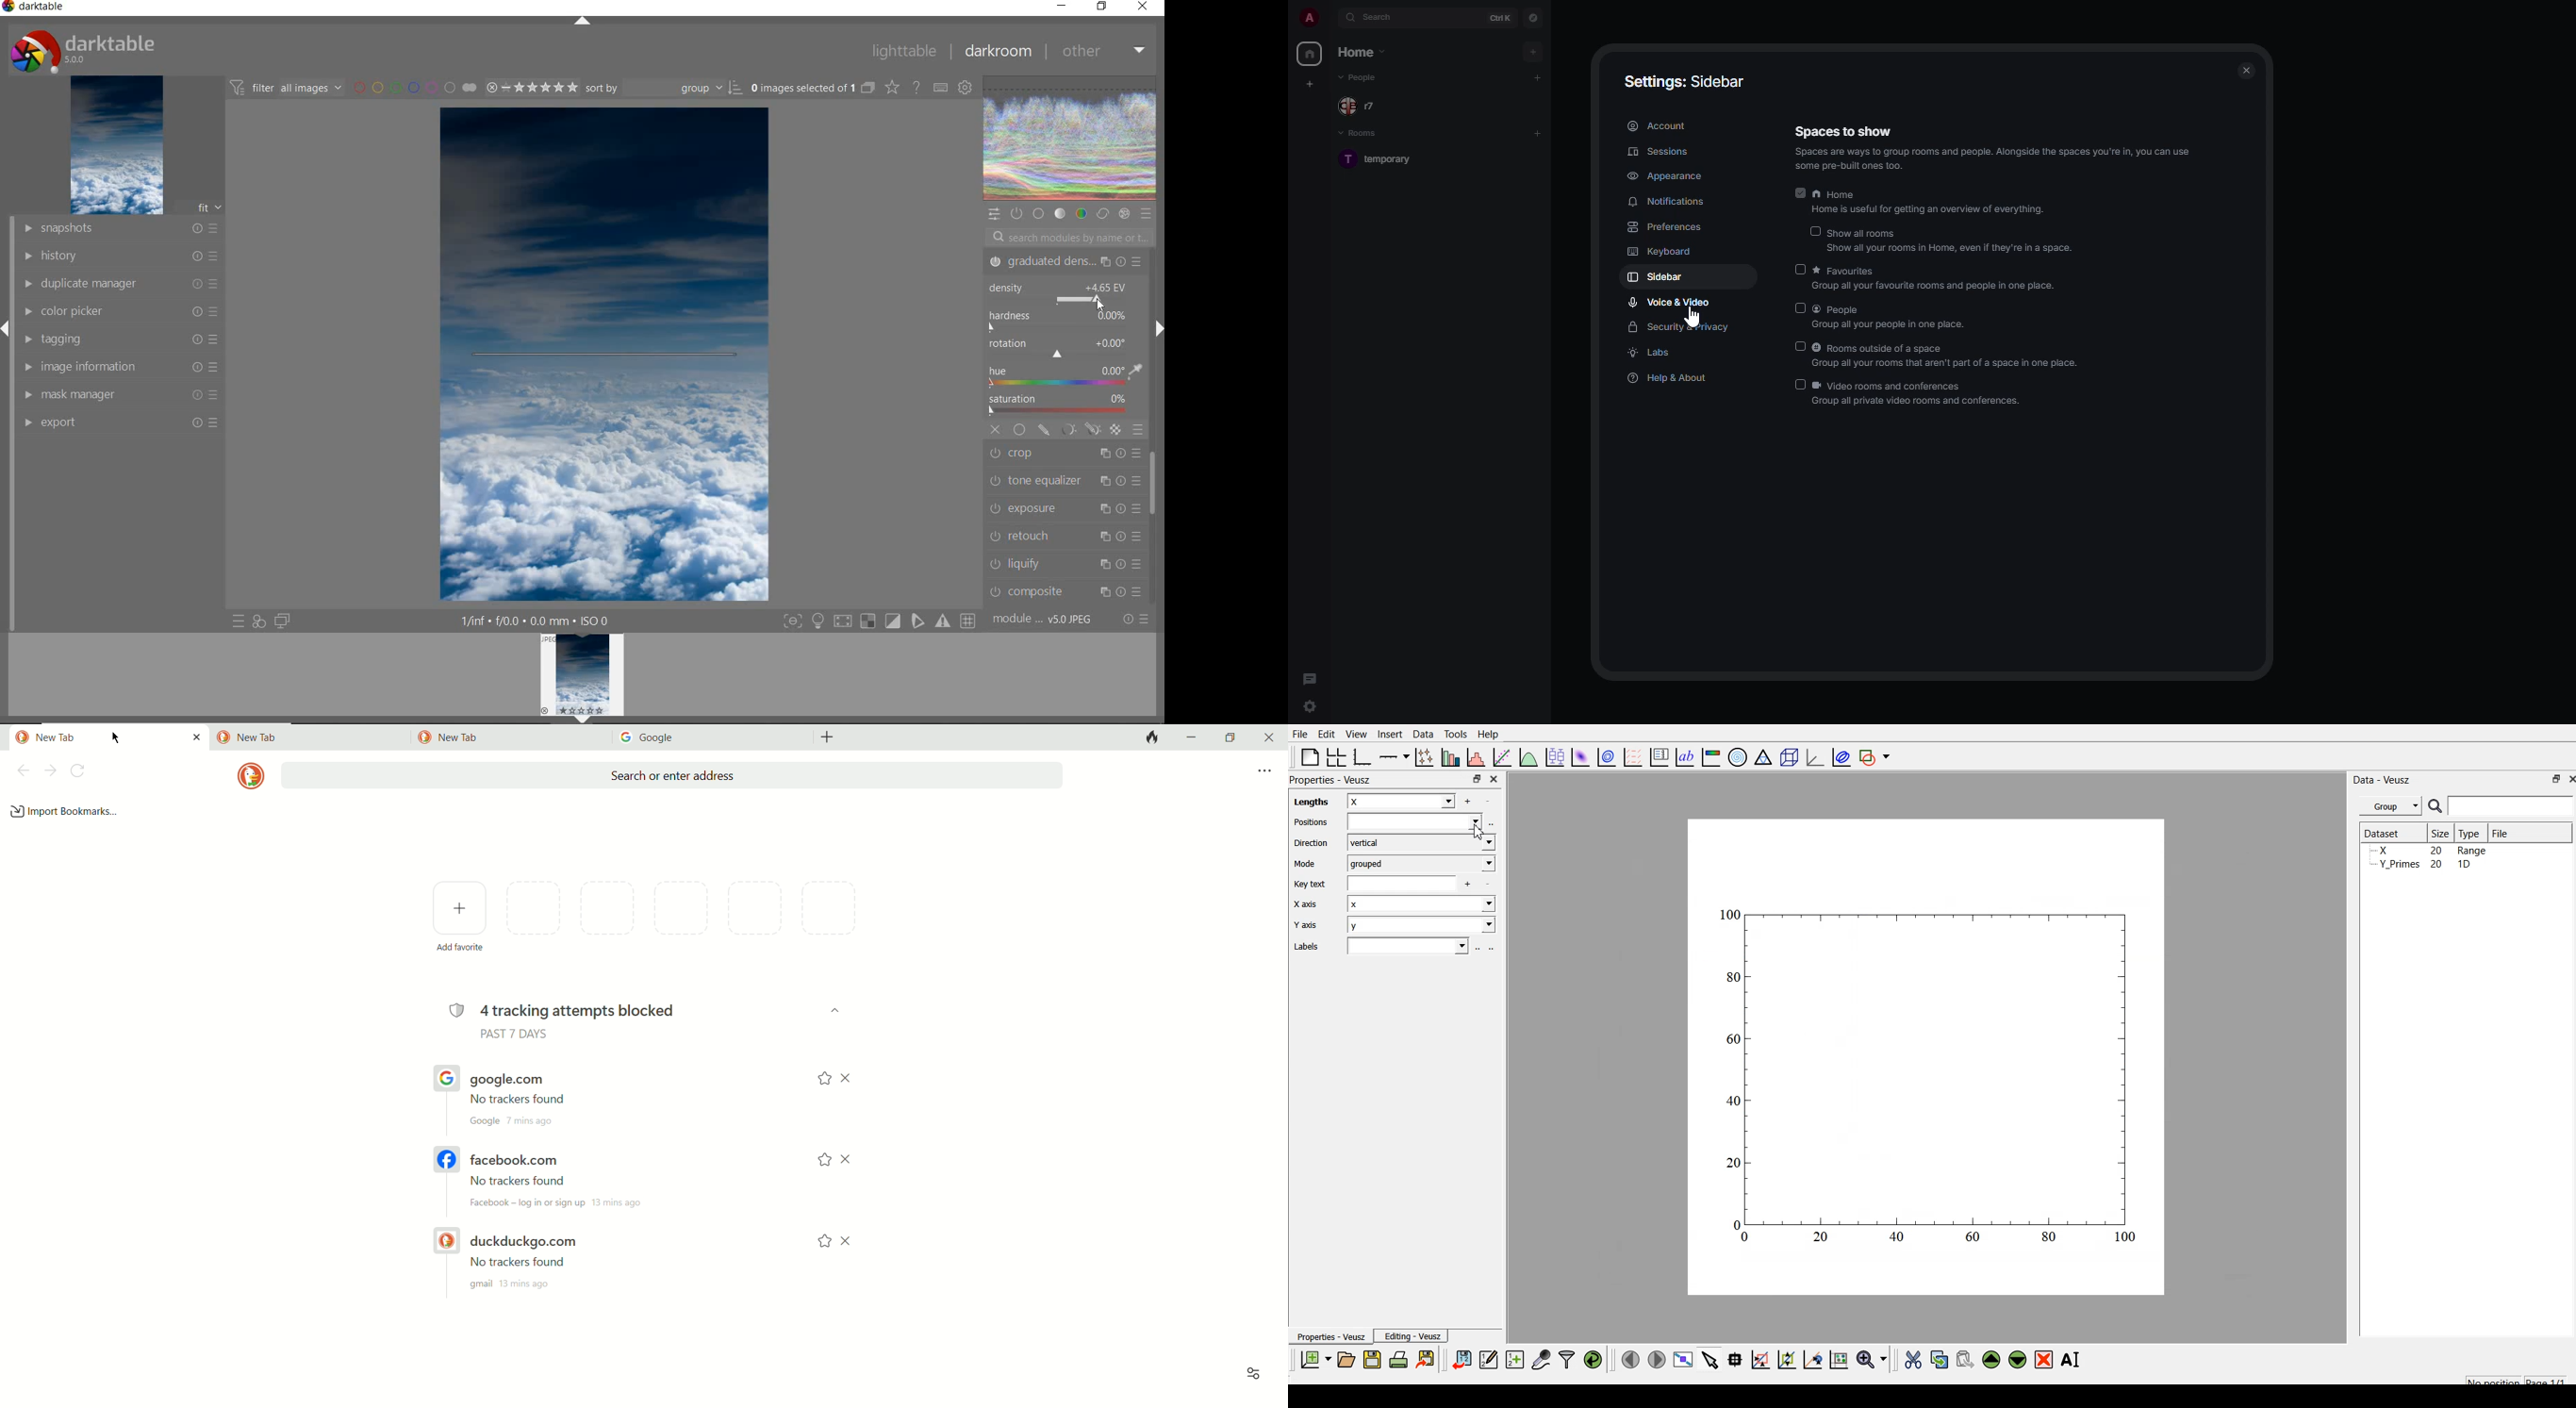  I want to click on CHANGE TYPE OF OVERLAY, so click(892, 89).